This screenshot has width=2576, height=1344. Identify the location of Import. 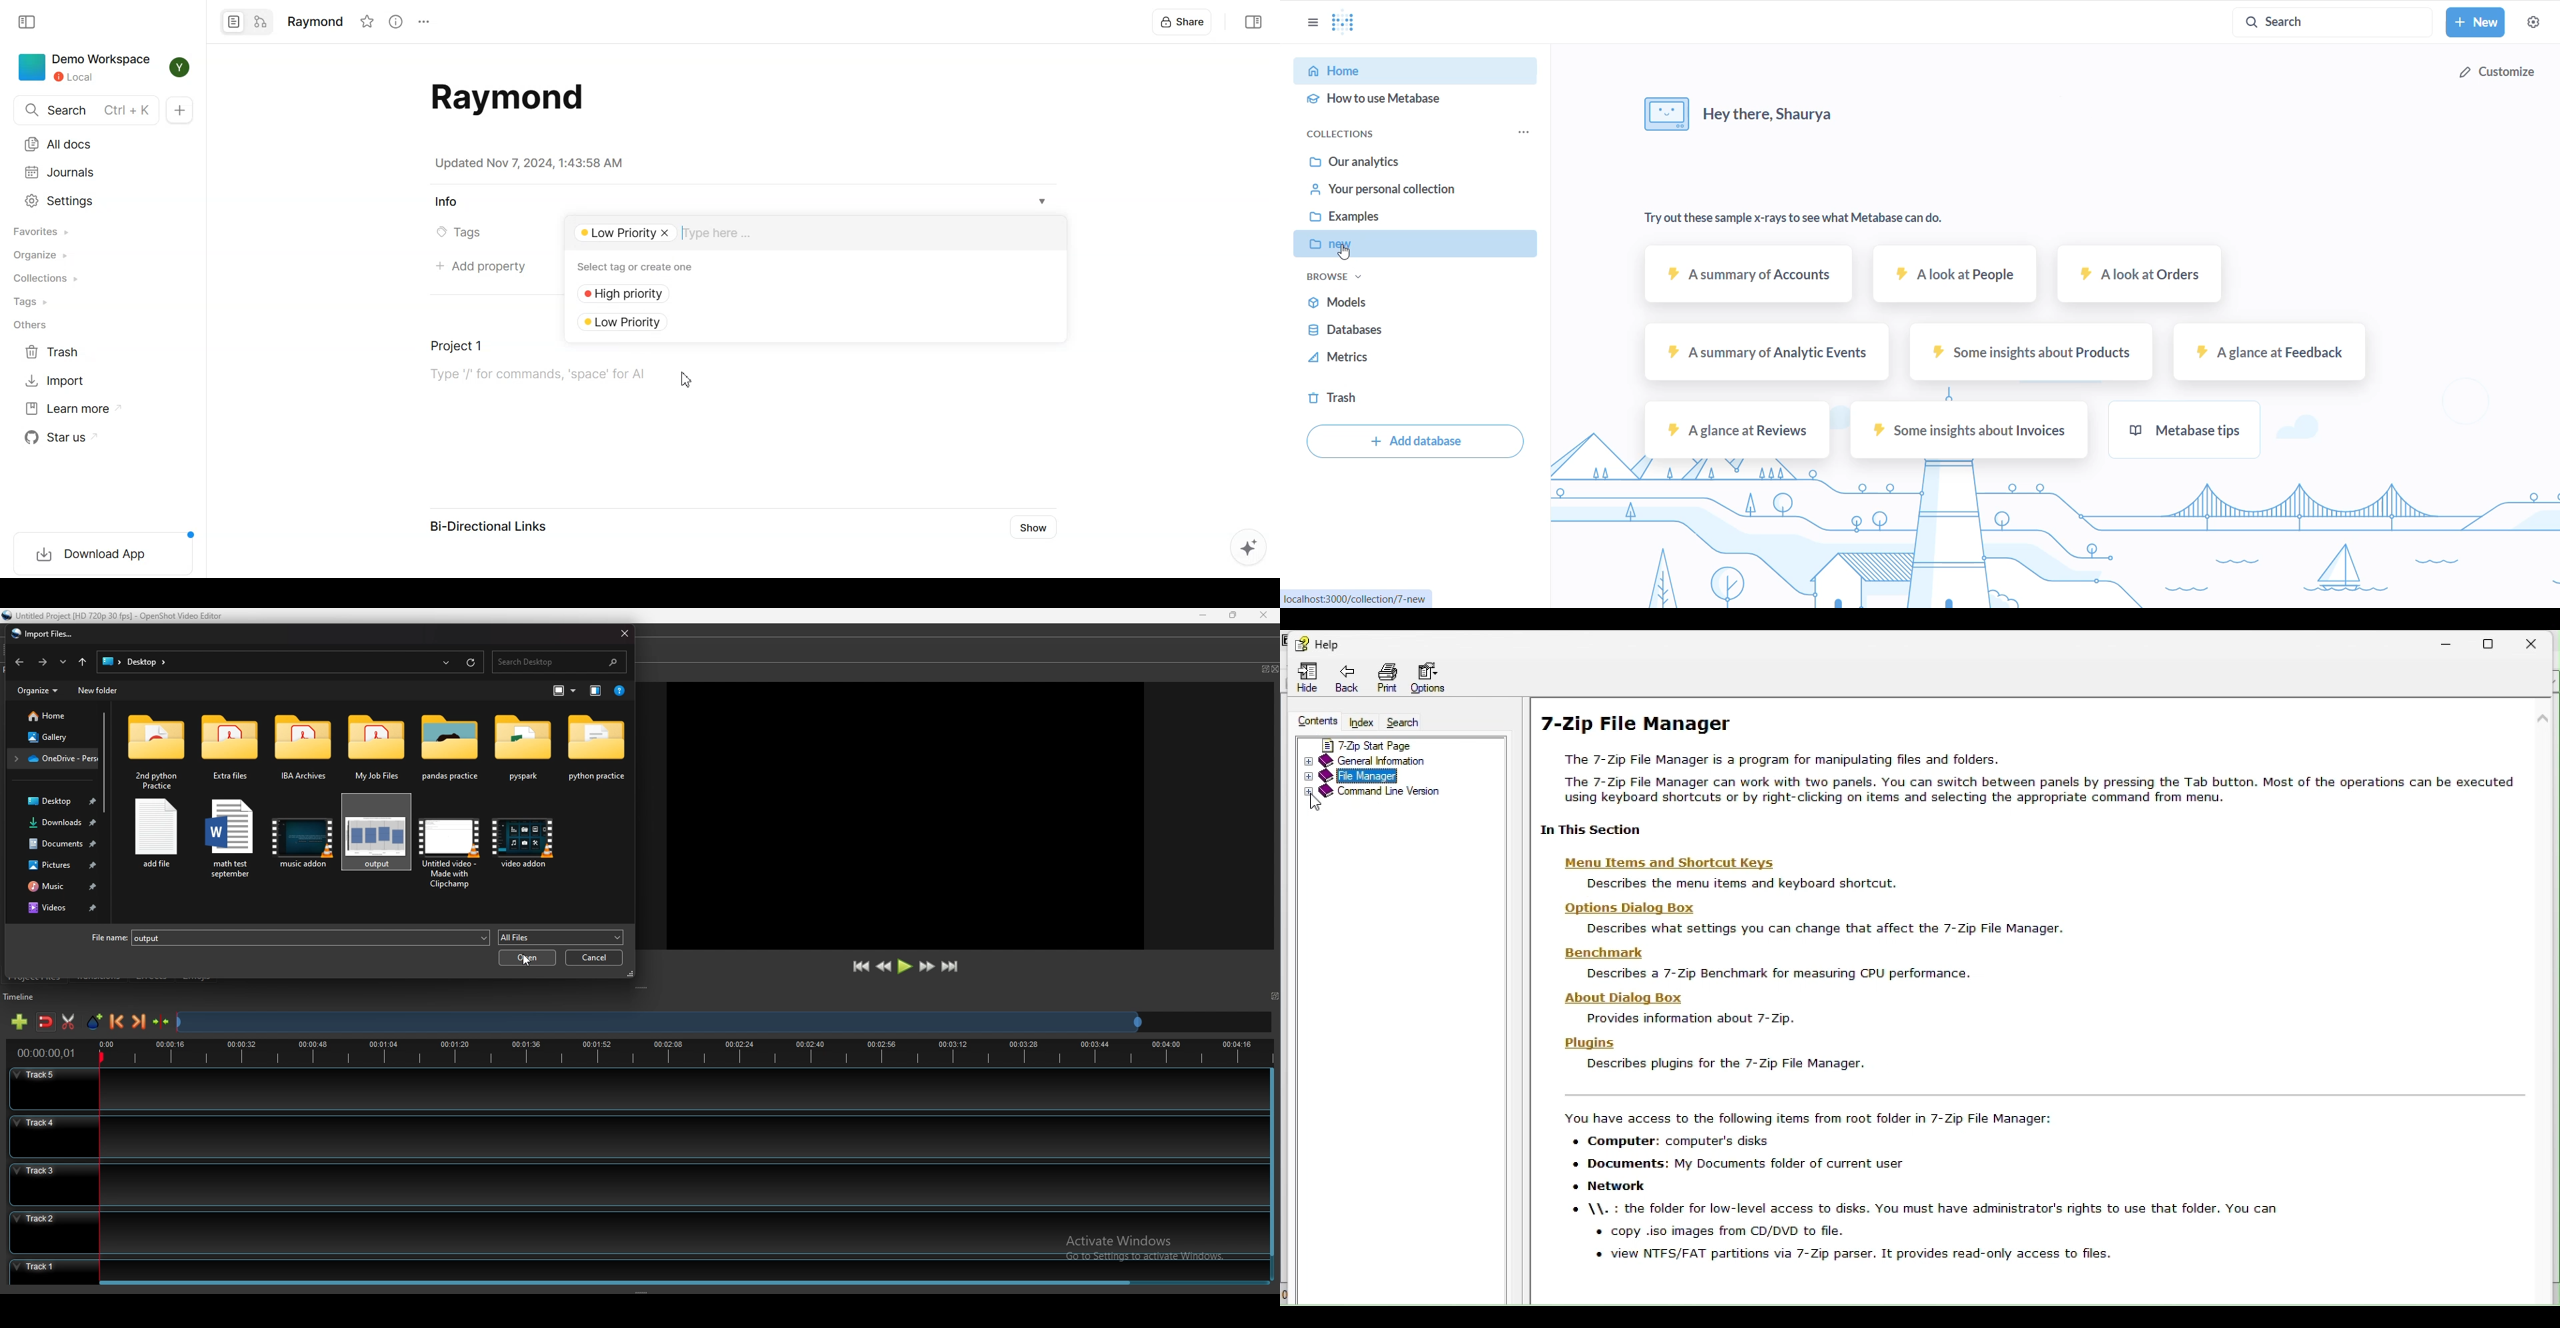
(55, 380).